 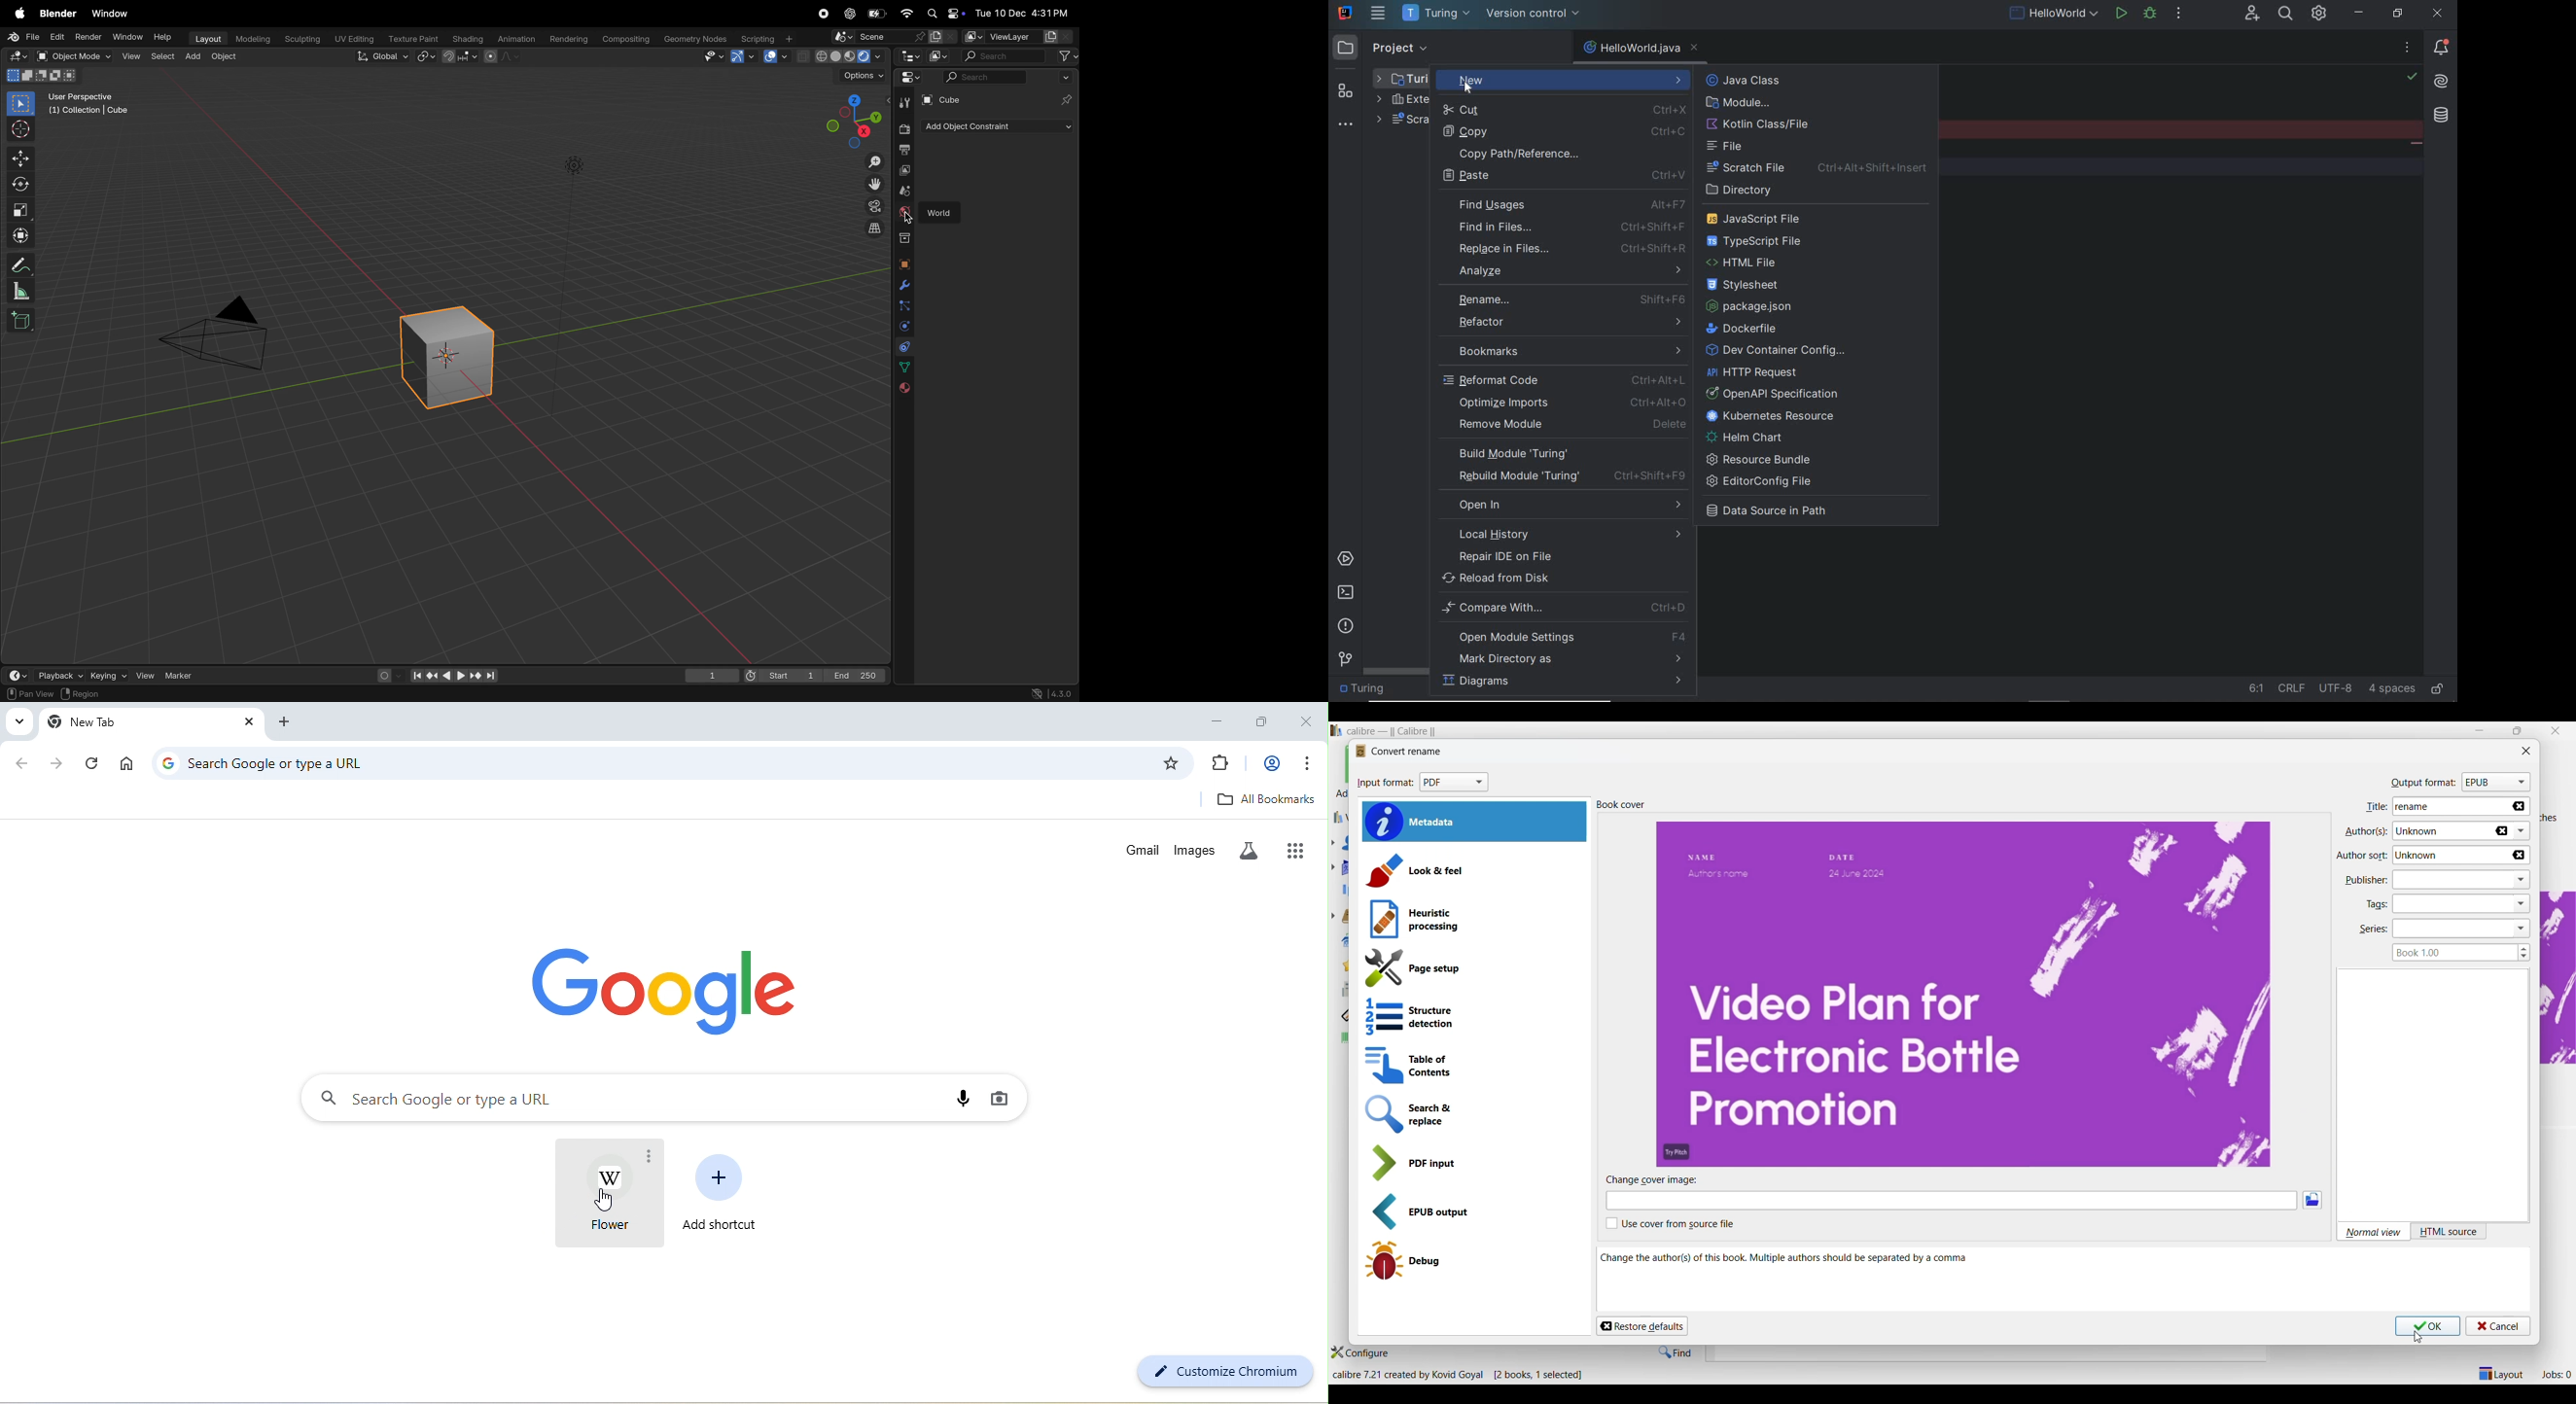 I want to click on new tab, so click(x=140, y=722).